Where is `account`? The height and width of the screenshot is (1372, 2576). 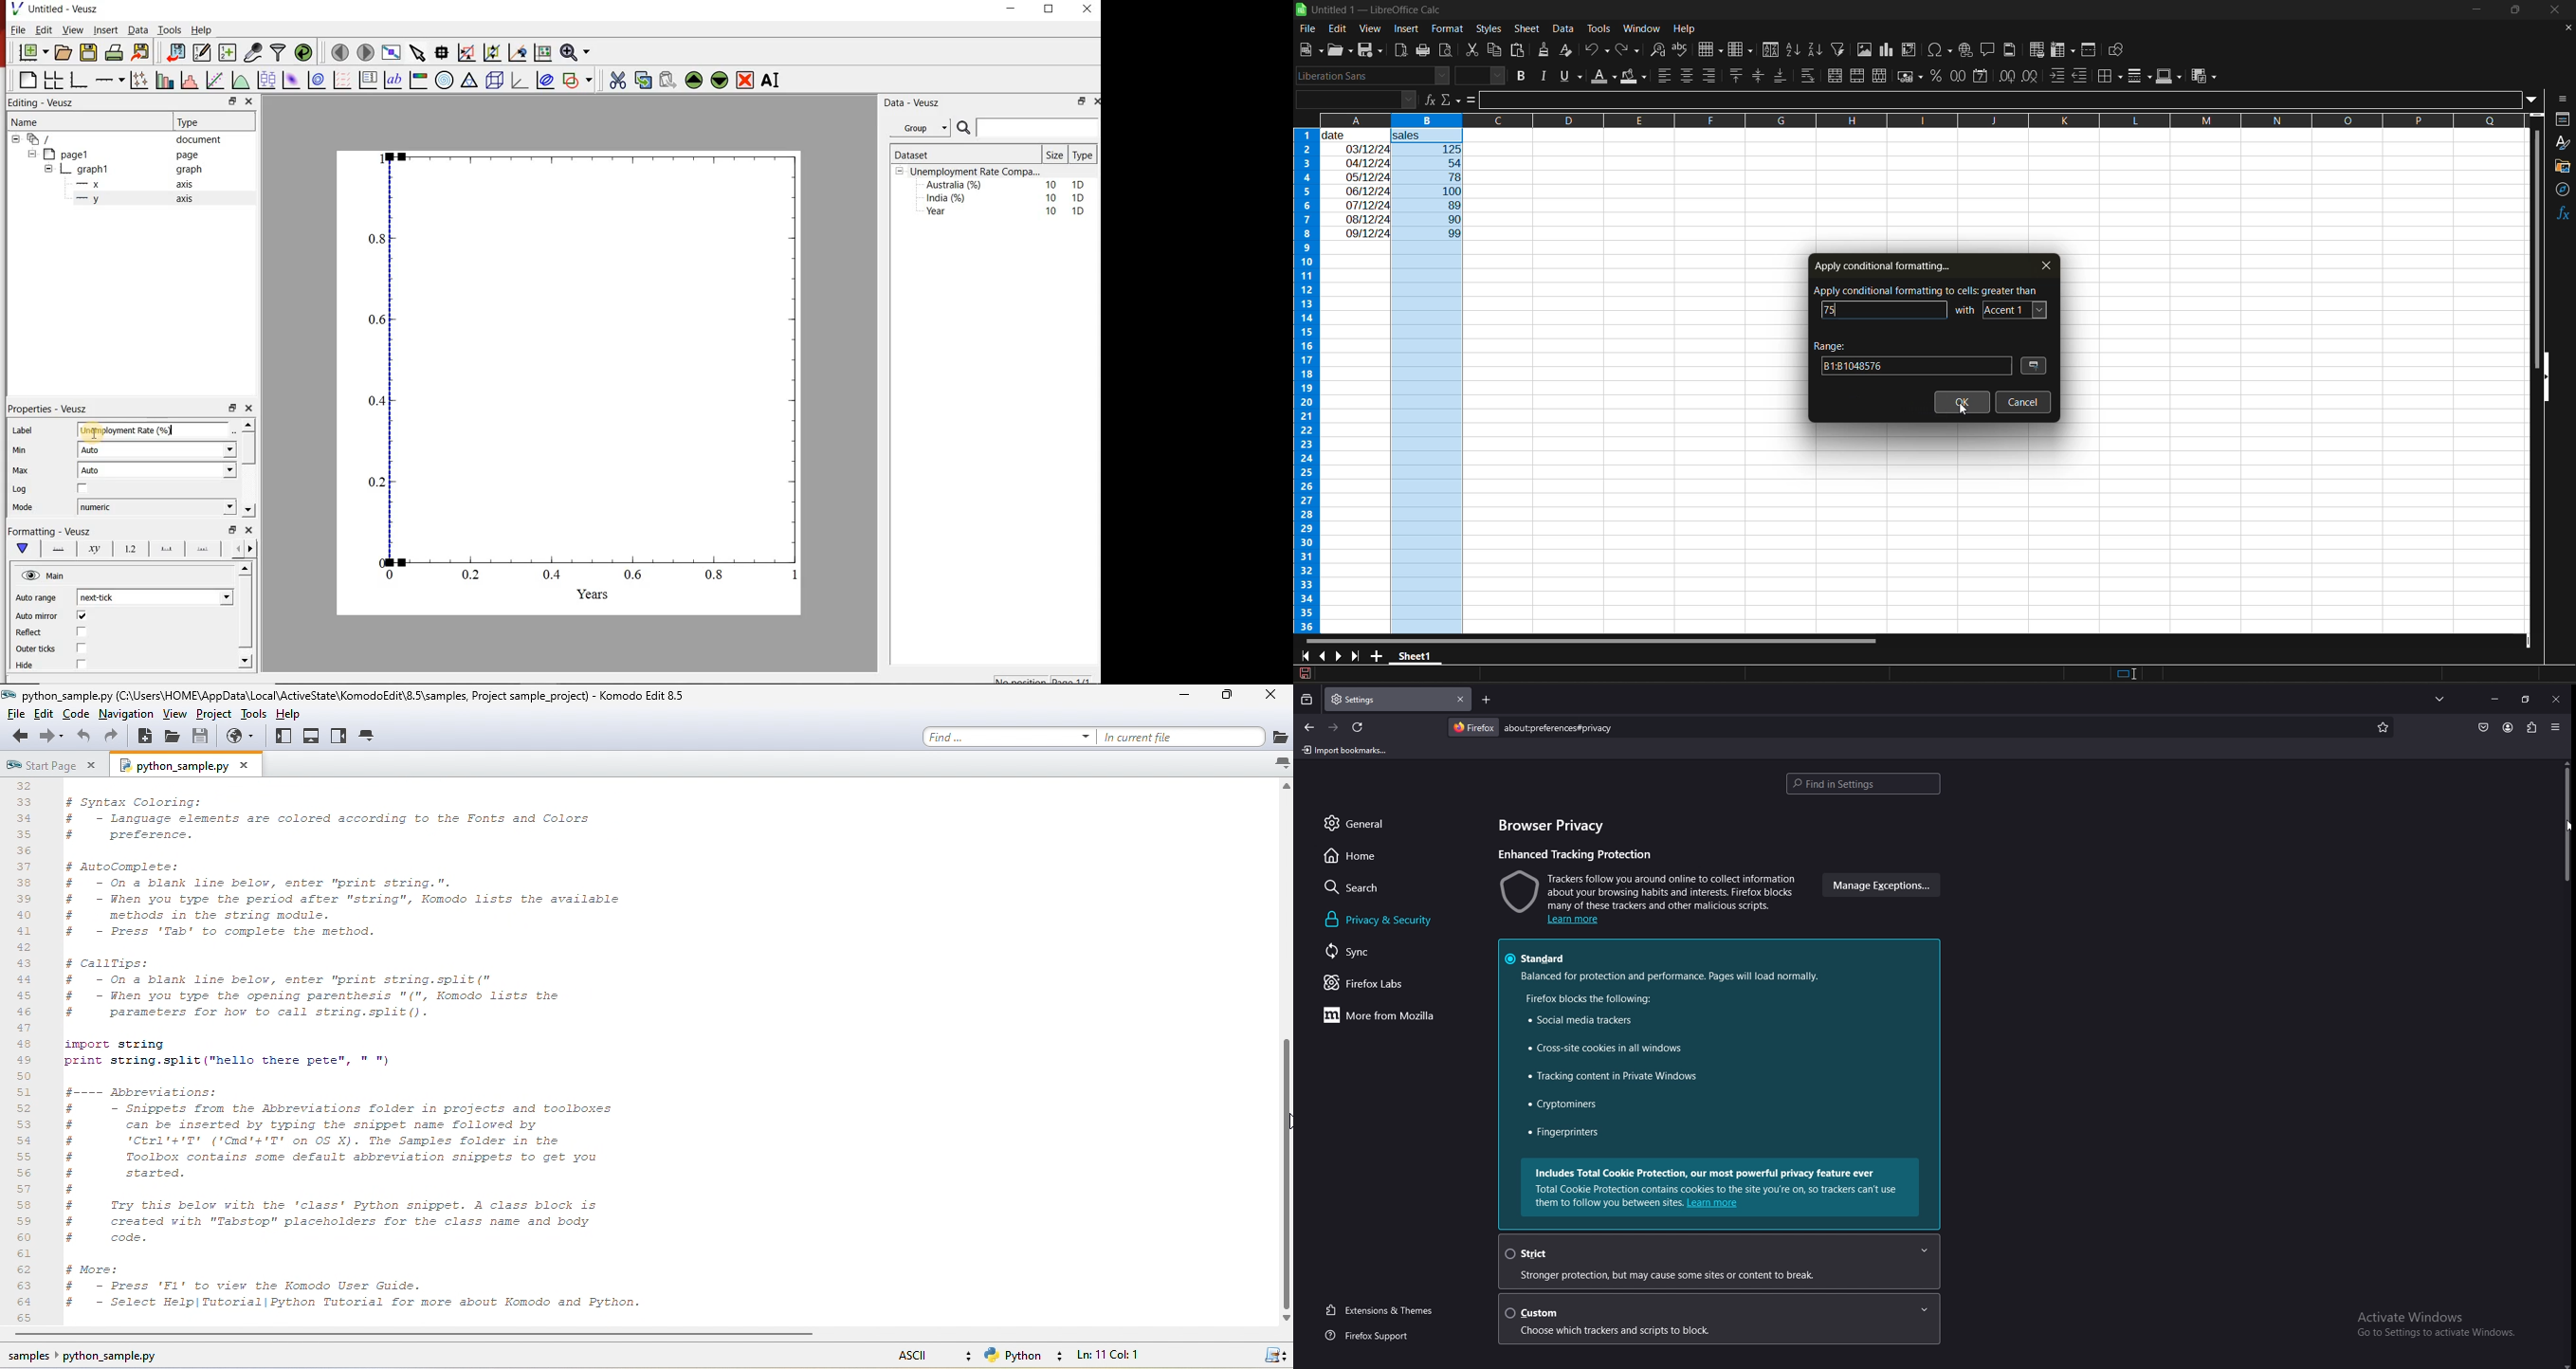
account is located at coordinates (2508, 727).